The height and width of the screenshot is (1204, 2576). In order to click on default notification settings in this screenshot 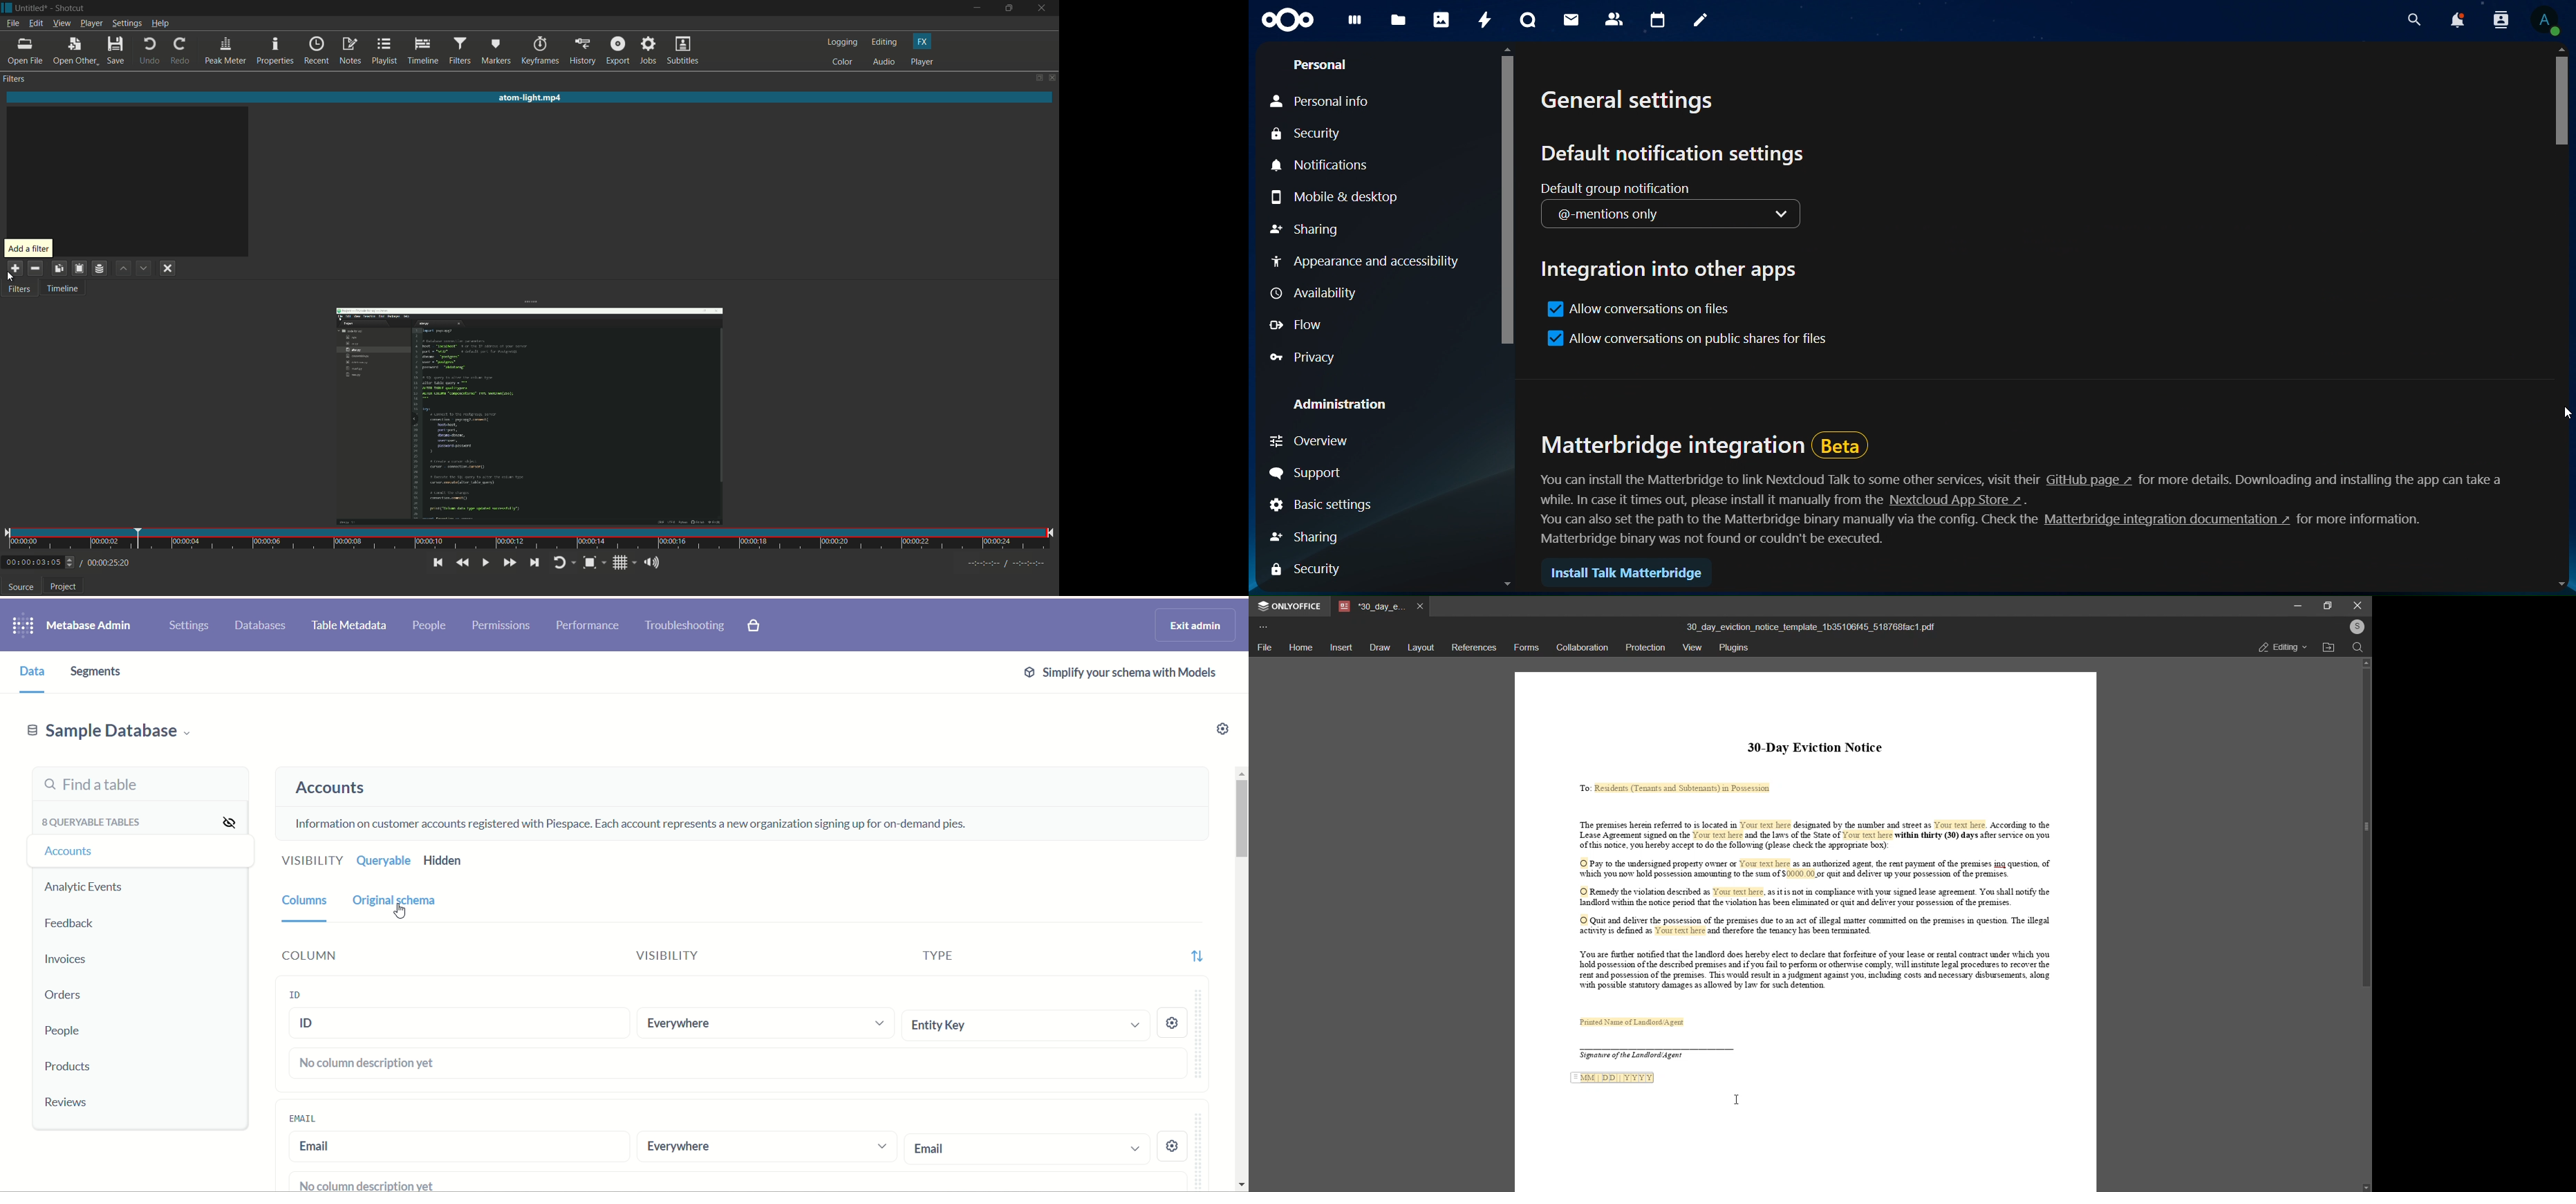, I will do `click(1674, 155)`.